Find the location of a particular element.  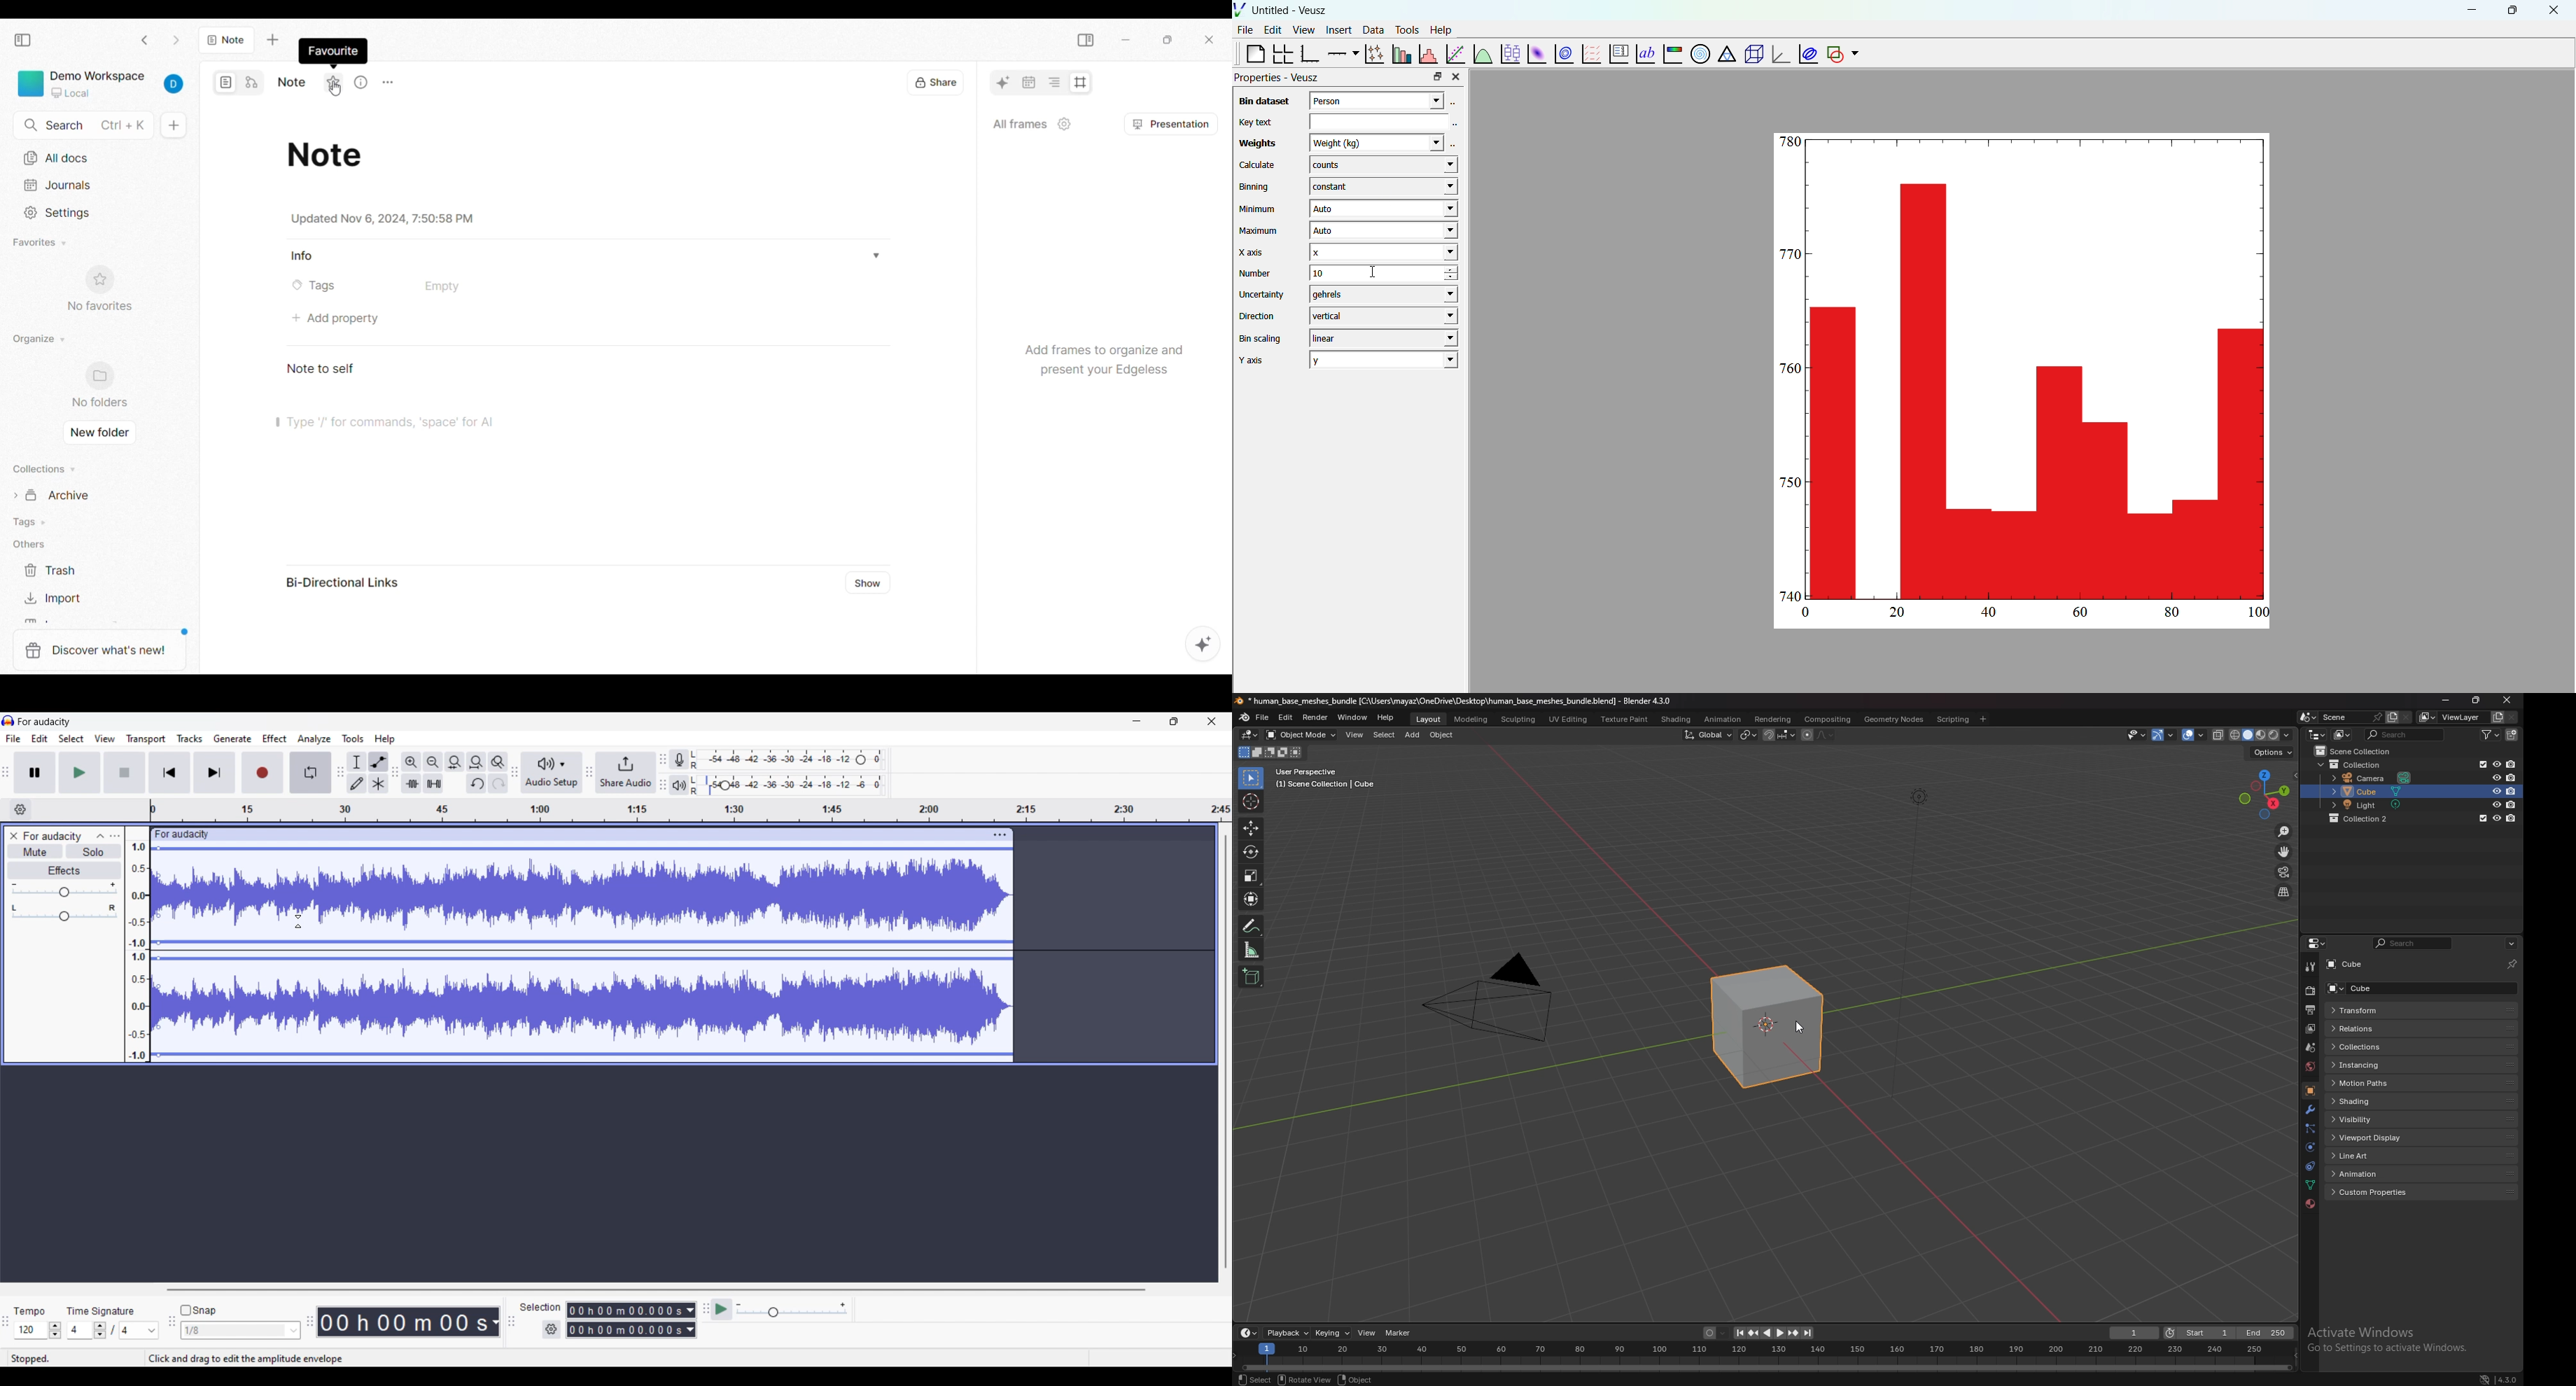

edit is located at coordinates (1286, 719).